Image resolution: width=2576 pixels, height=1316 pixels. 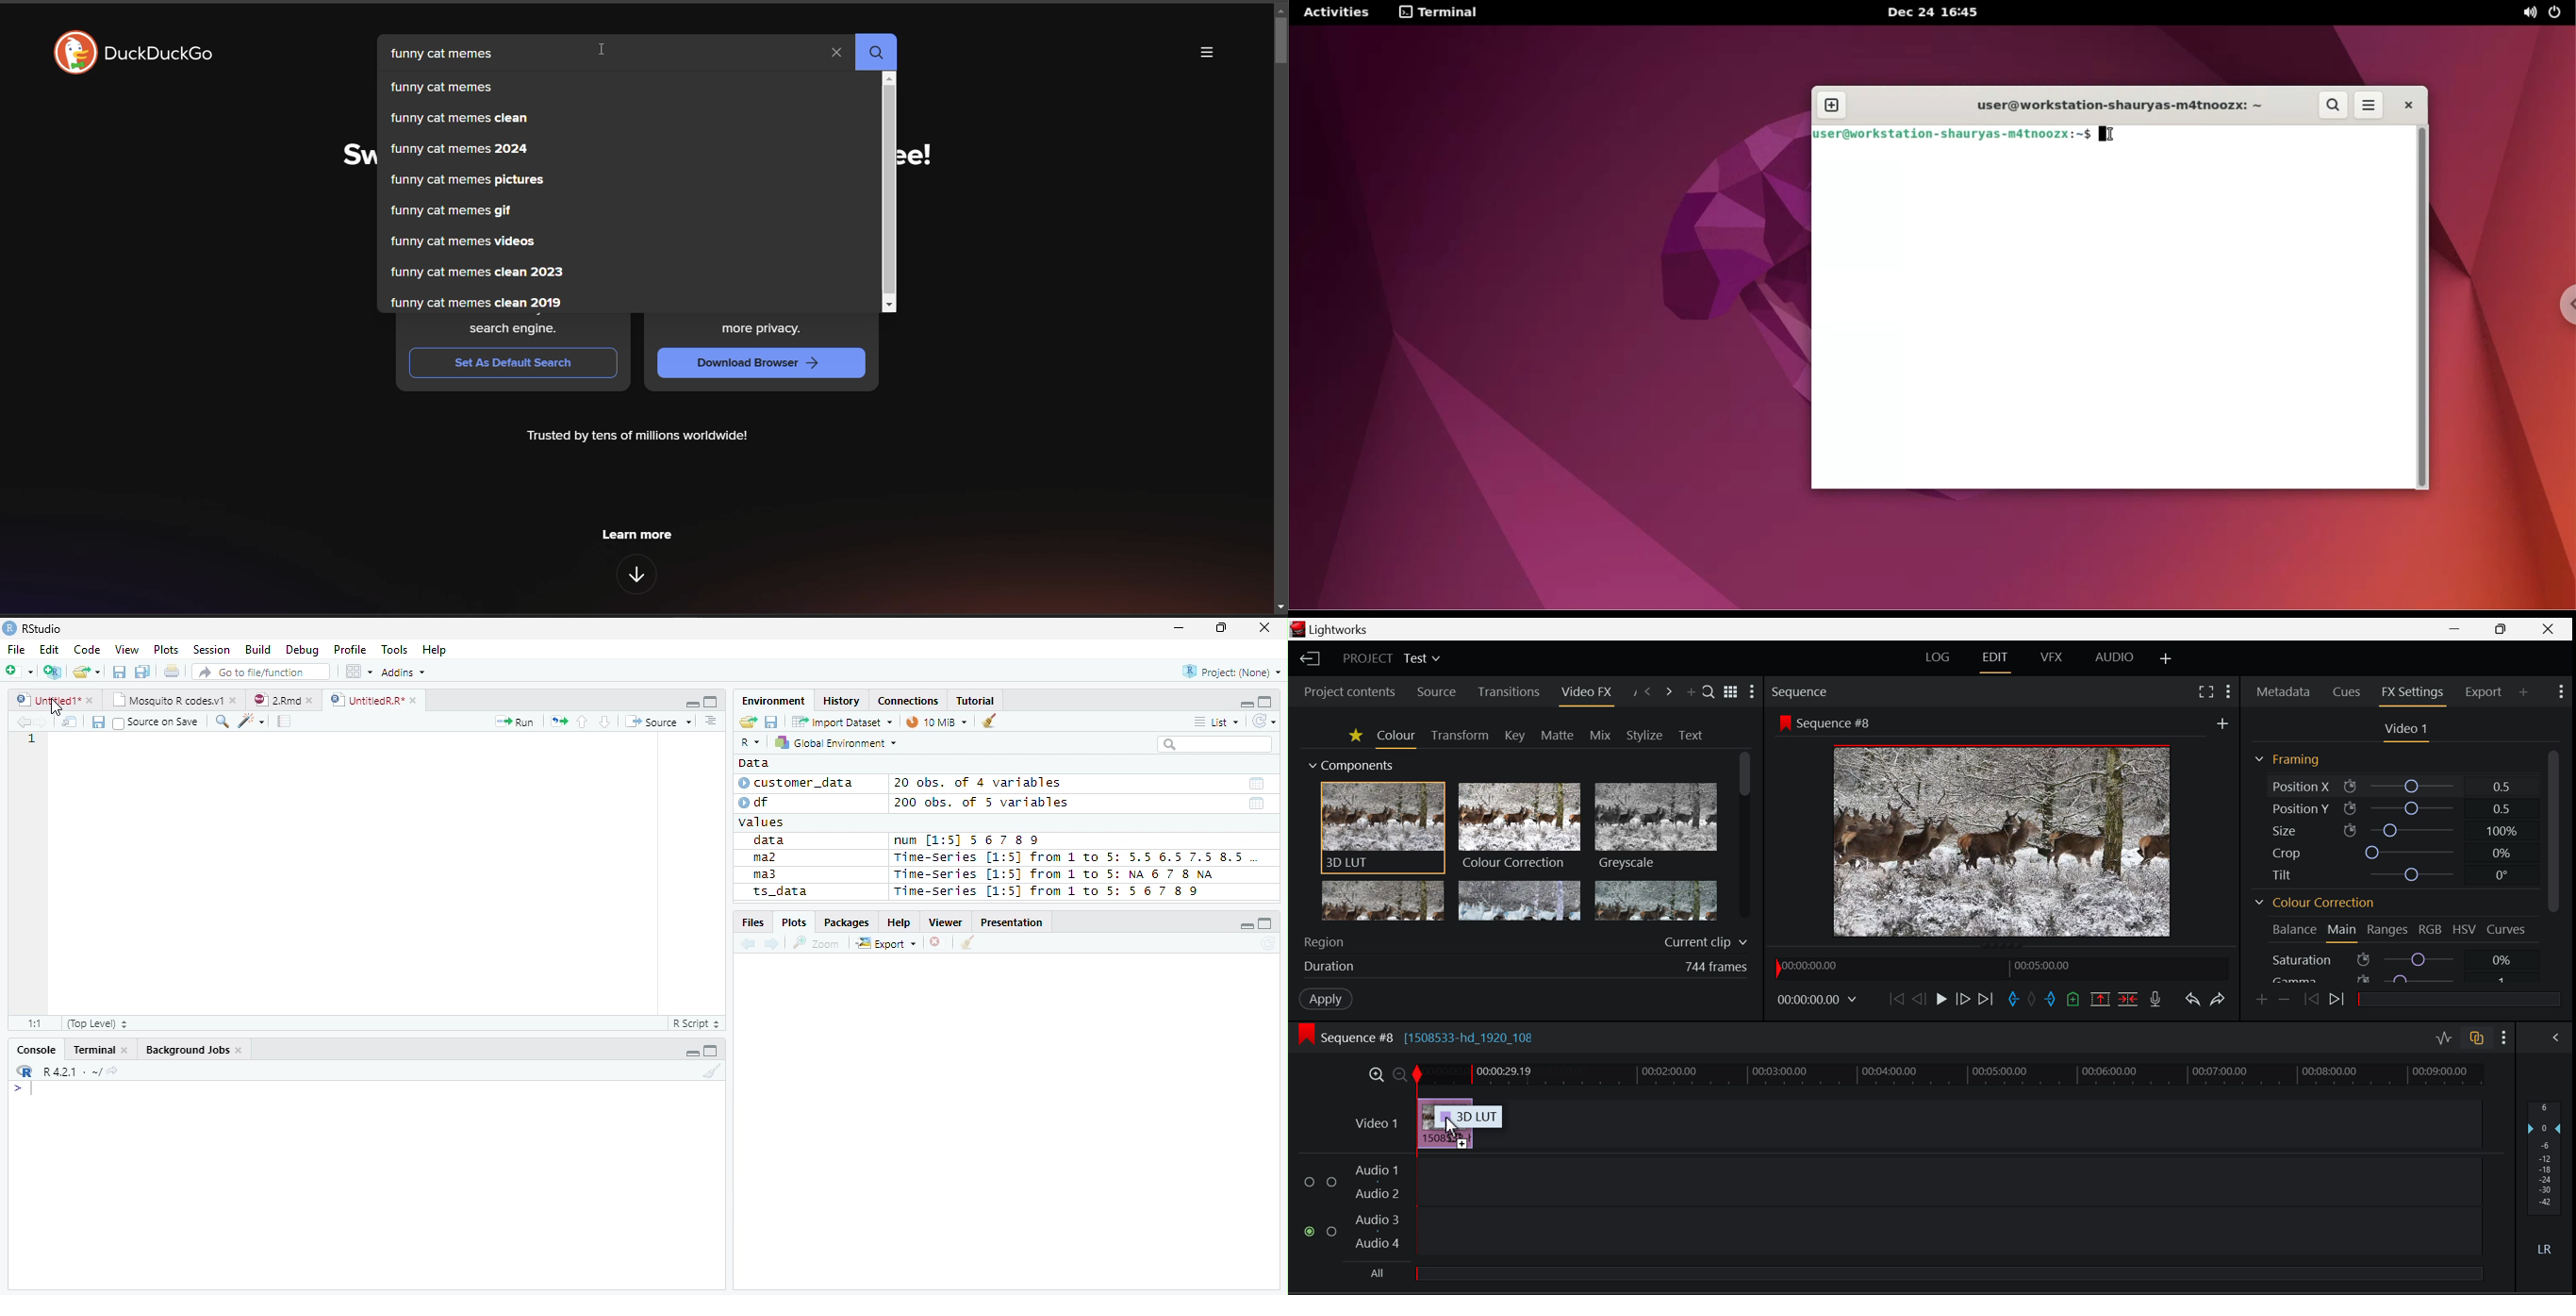 I want to click on funny cat memes, so click(x=441, y=87).